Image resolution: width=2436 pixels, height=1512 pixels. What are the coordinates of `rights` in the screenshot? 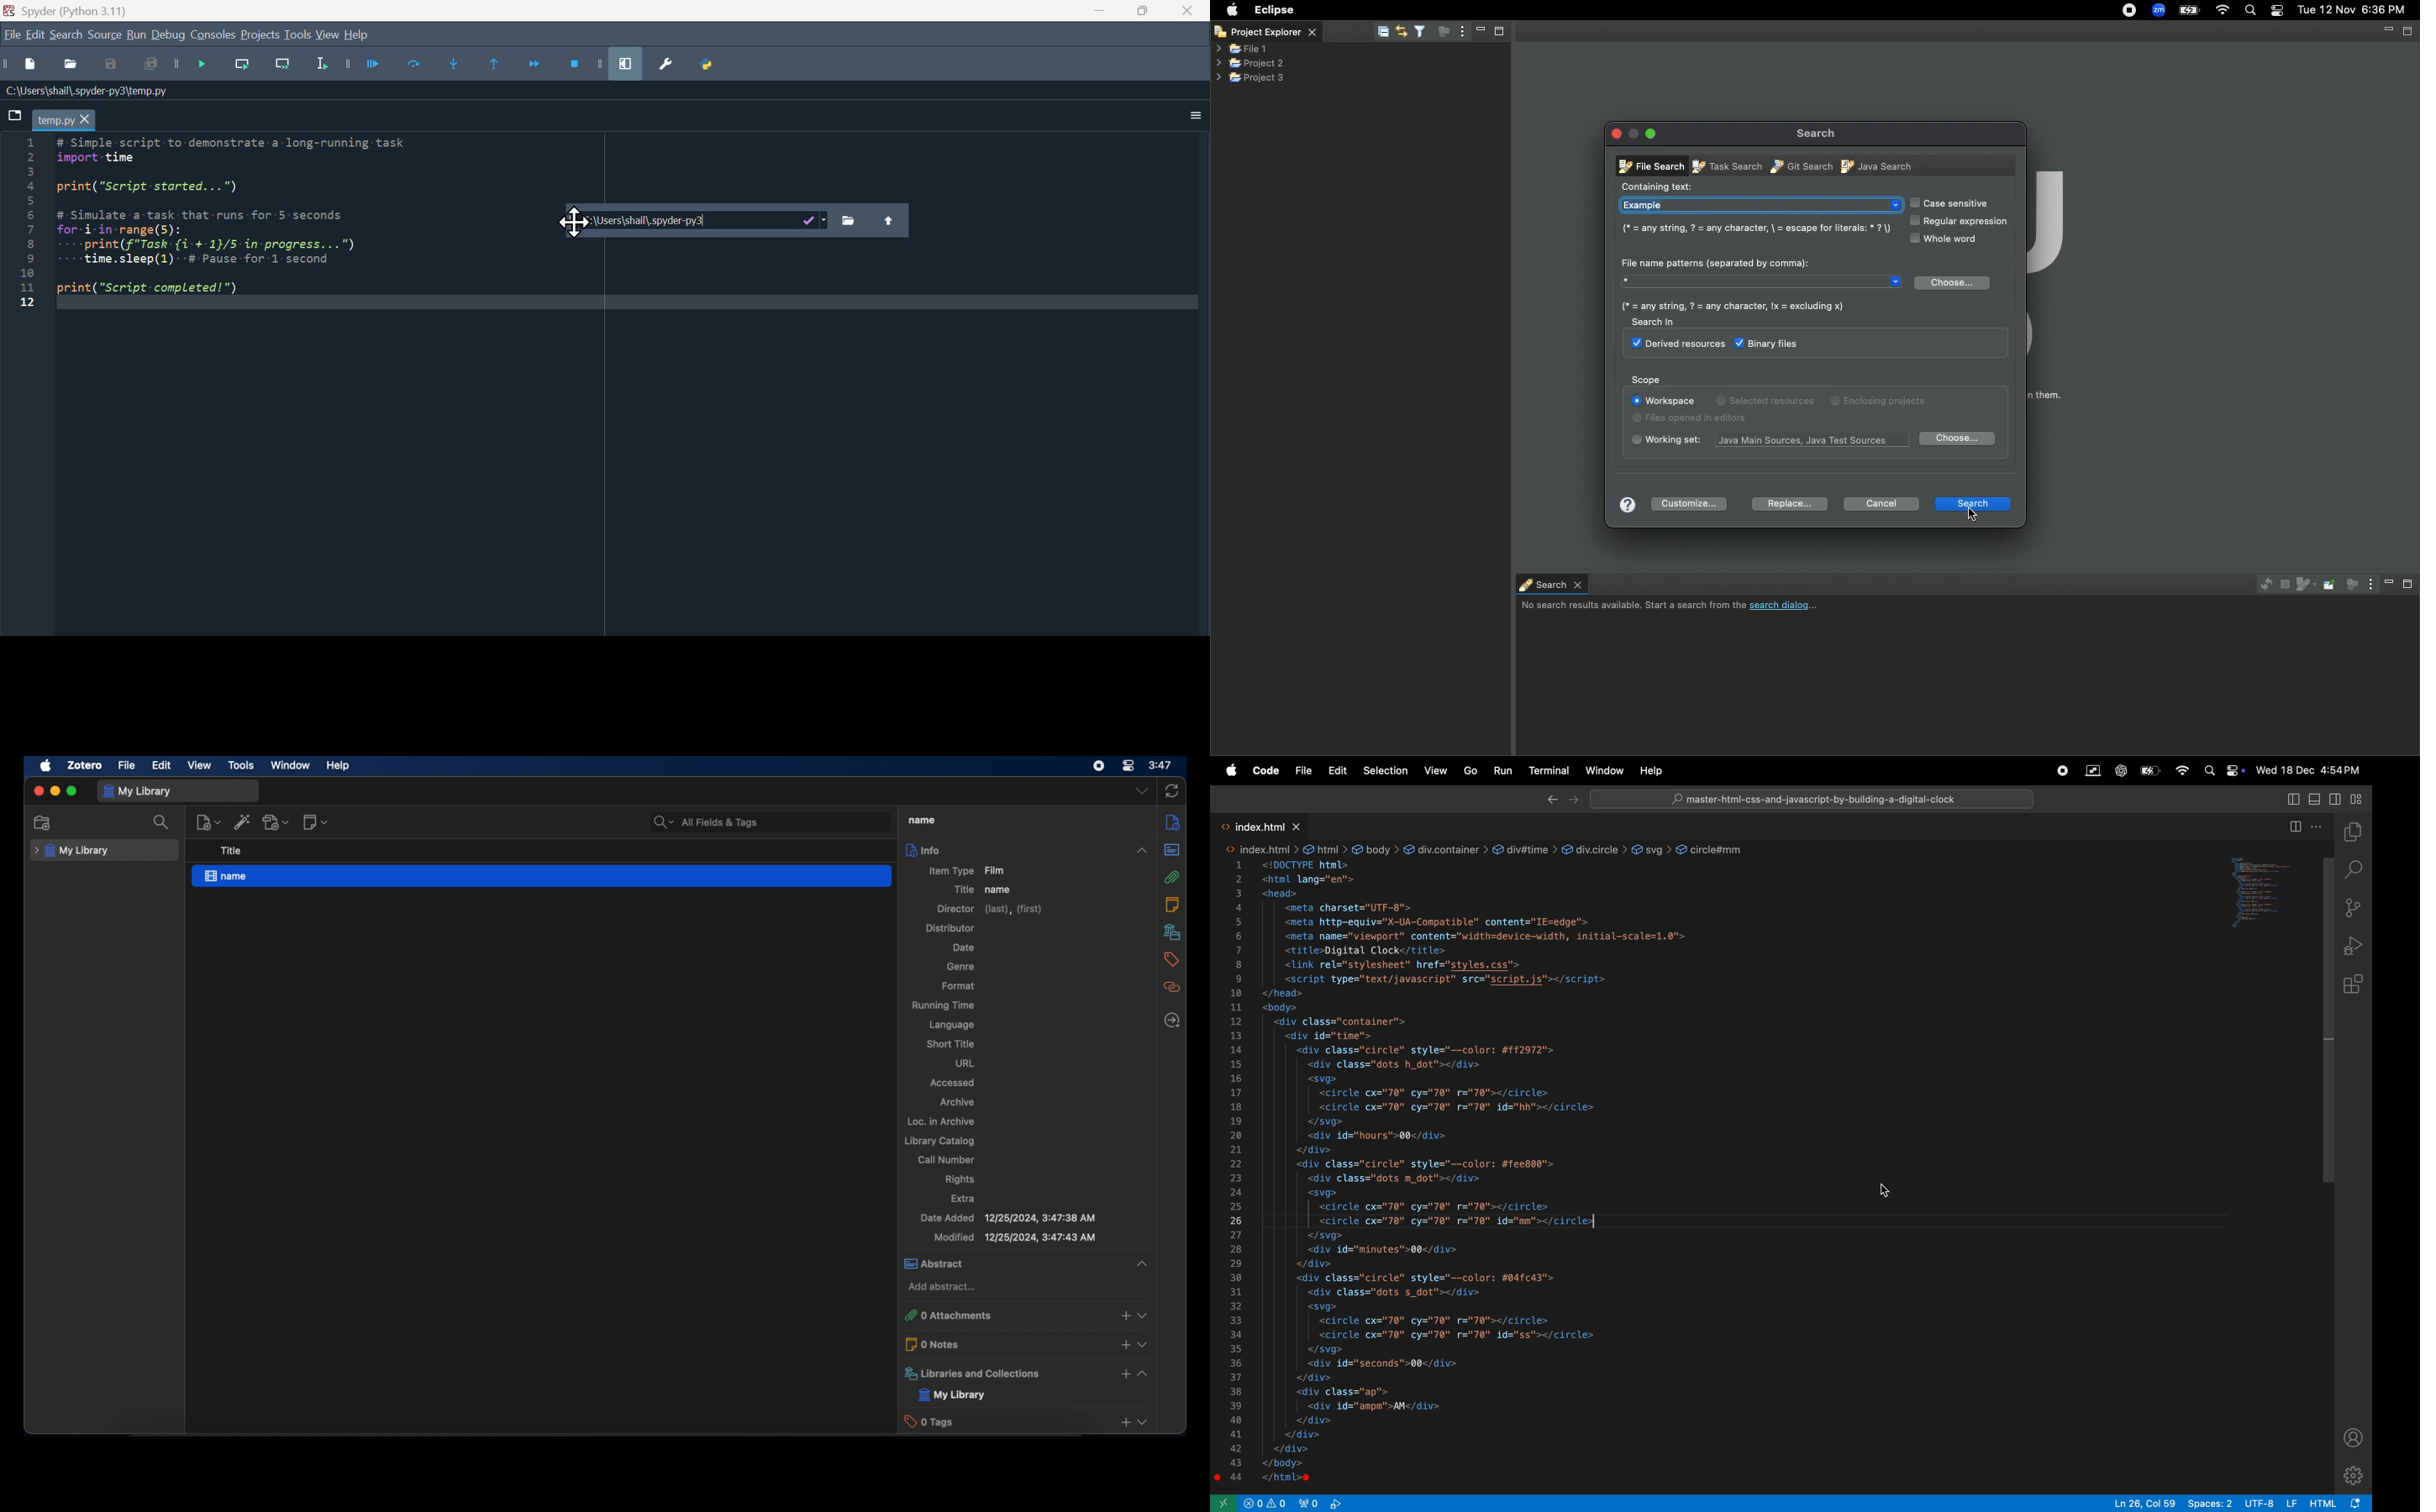 It's located at (960, 1180).